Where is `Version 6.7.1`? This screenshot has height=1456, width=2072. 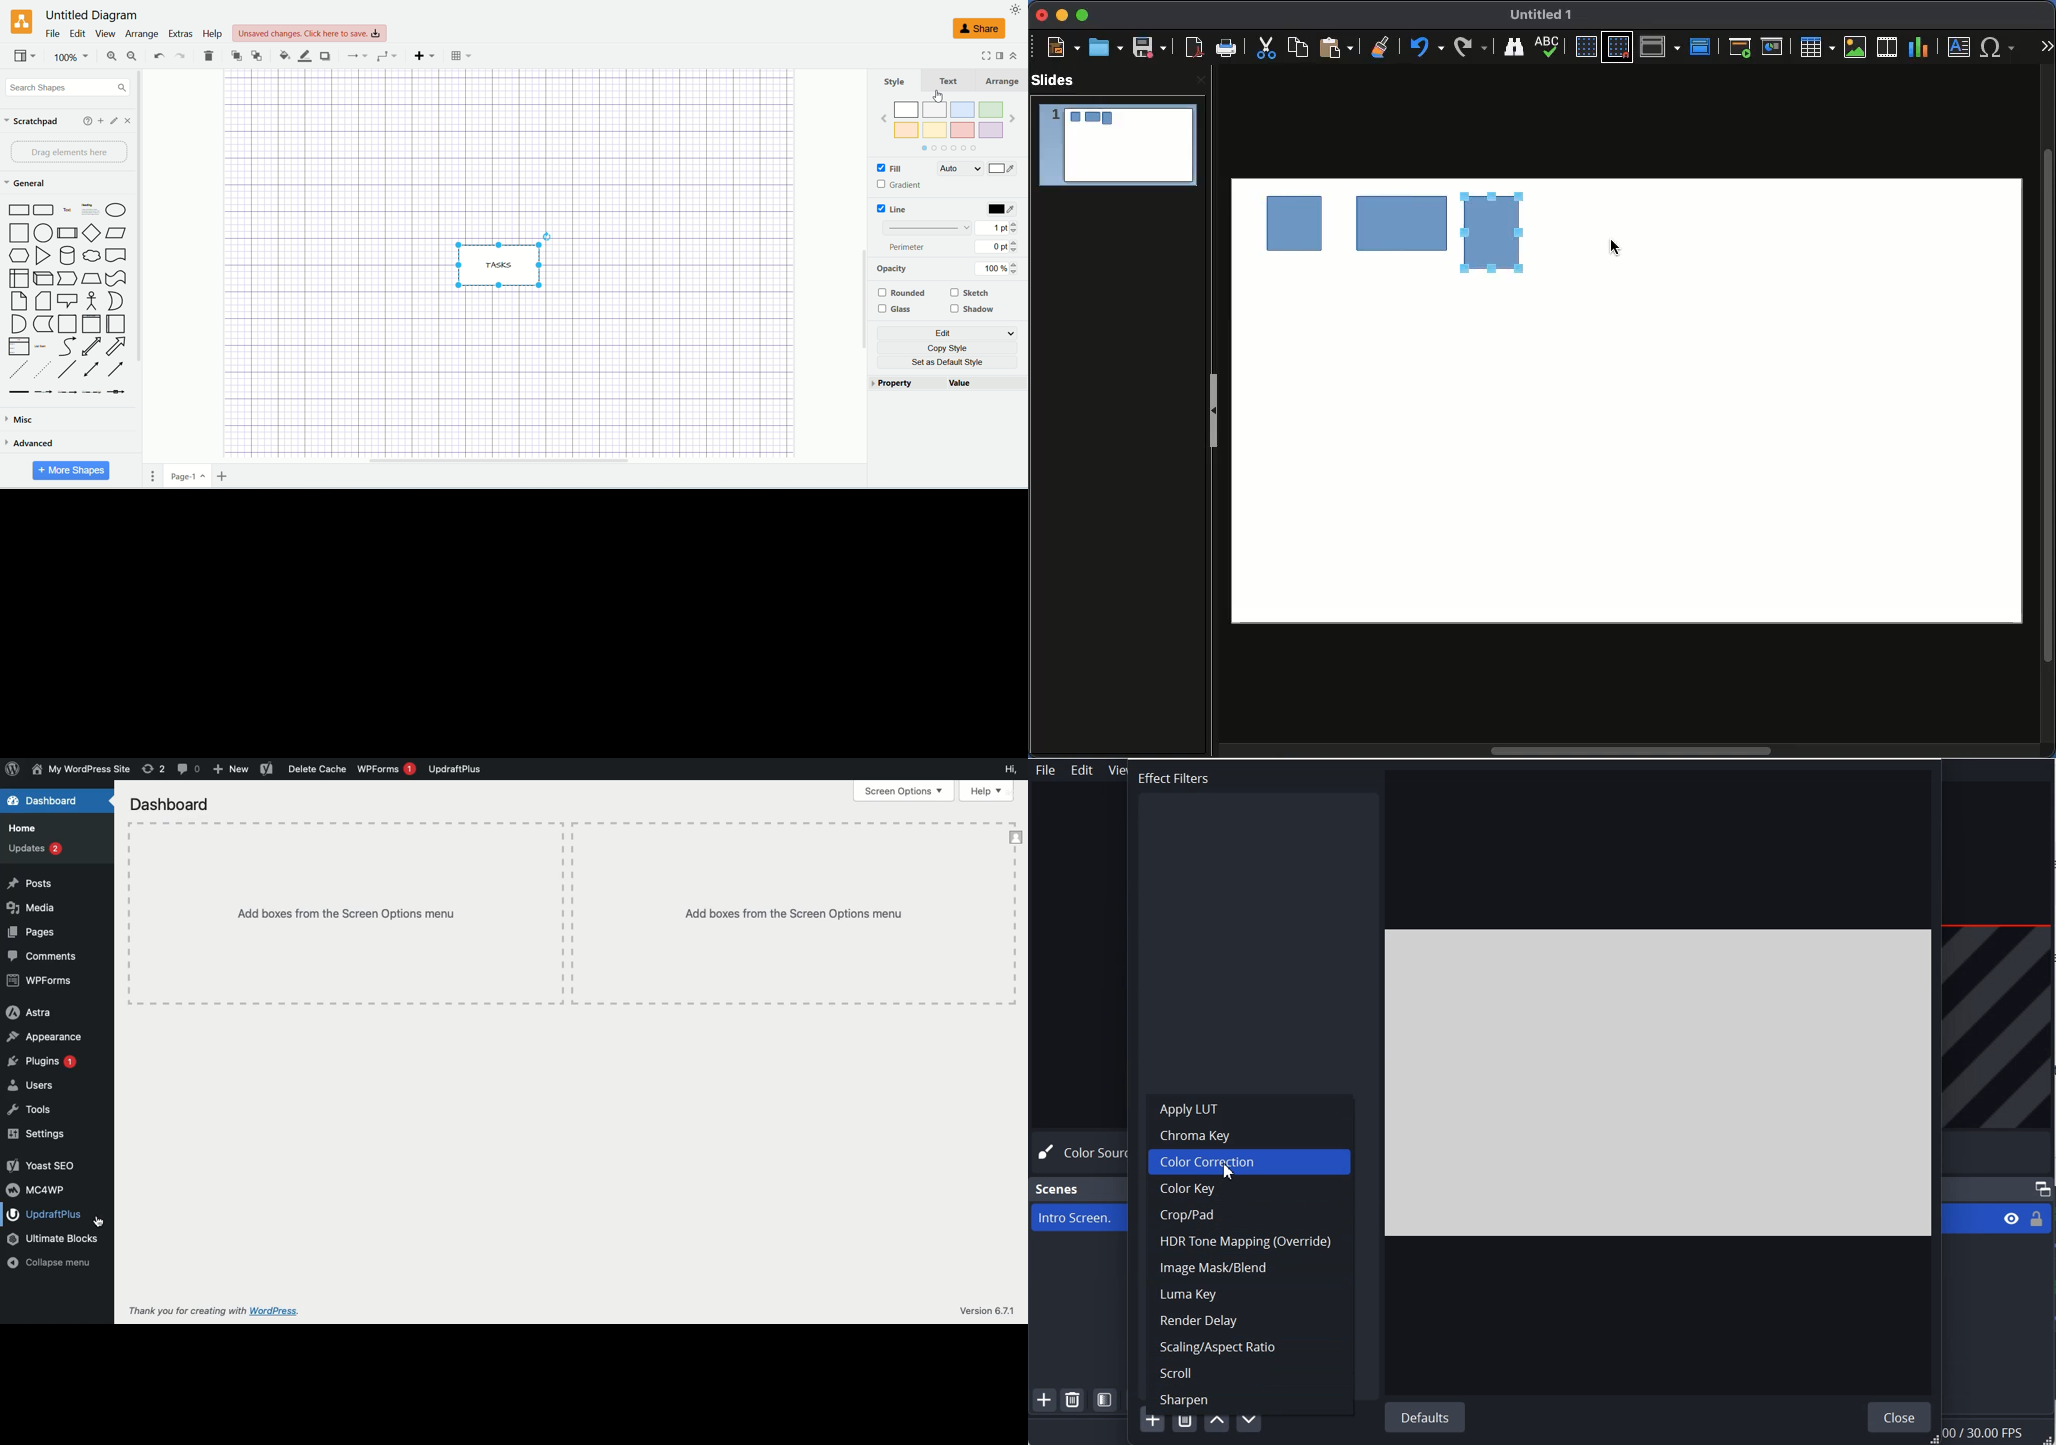
Version 6.7.1 is located at coordinates (987, 1306).